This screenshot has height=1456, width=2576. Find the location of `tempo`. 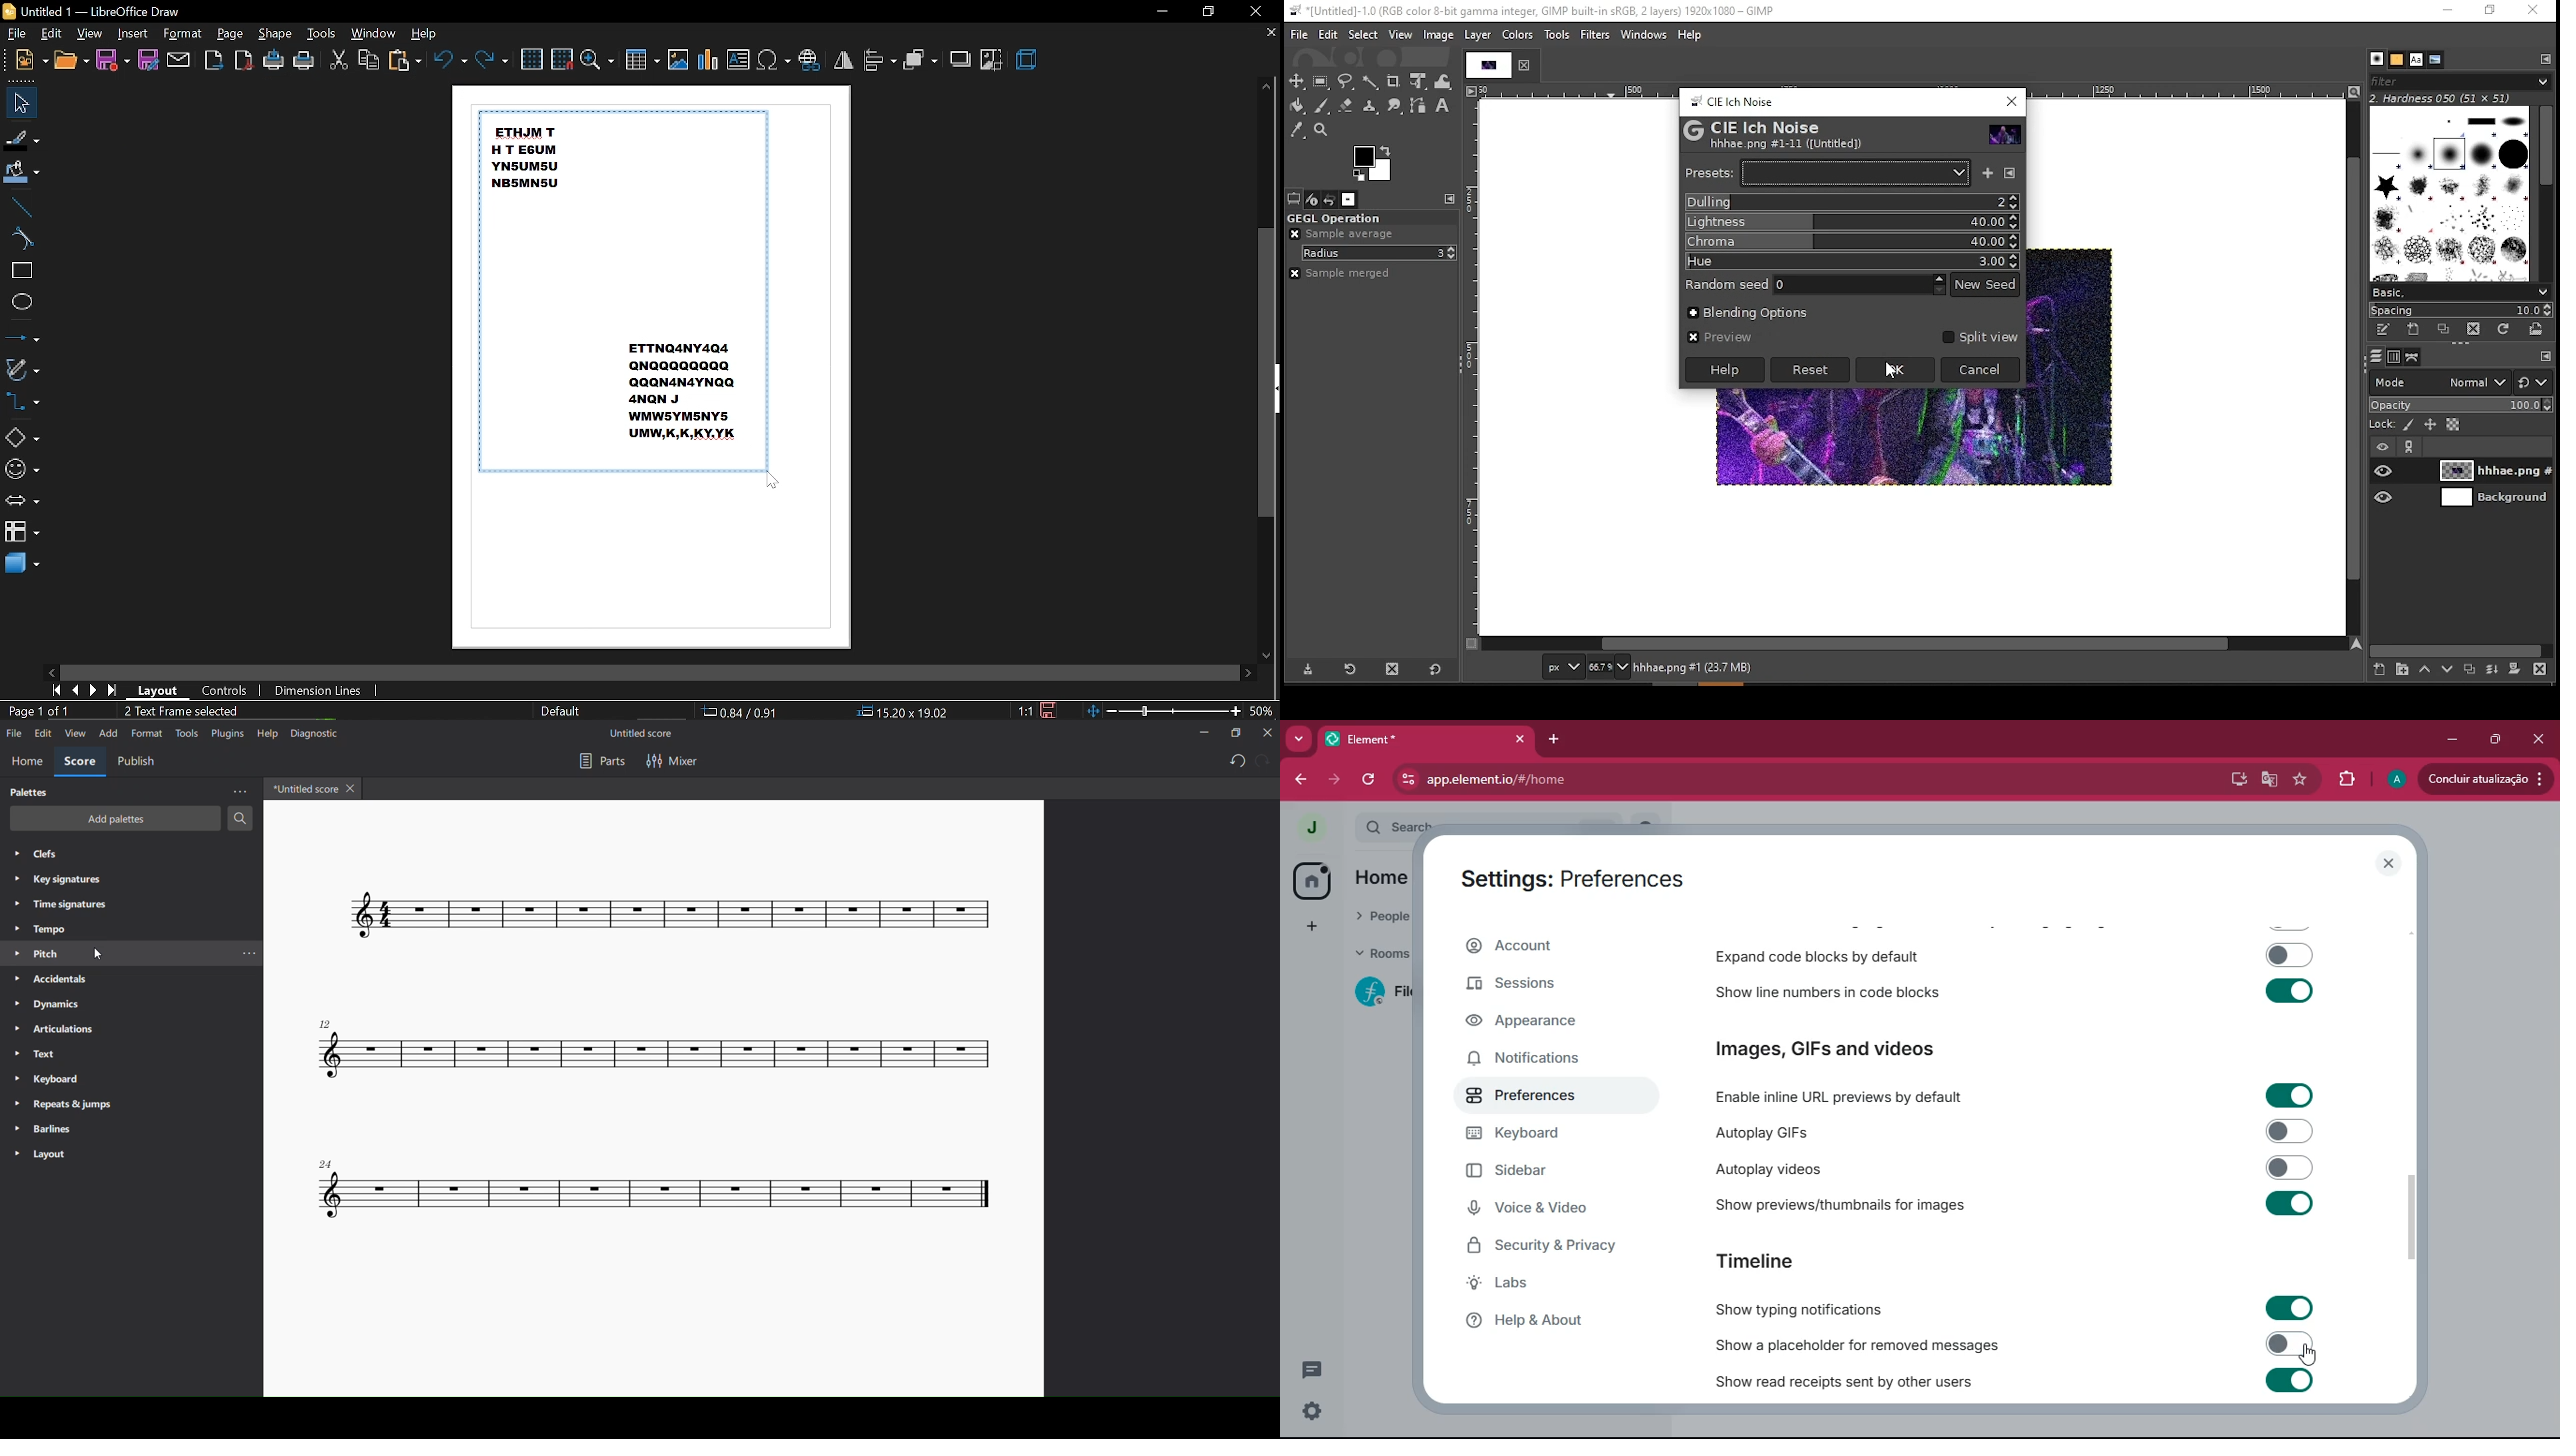

tempo is located at coordinates (43, 929).